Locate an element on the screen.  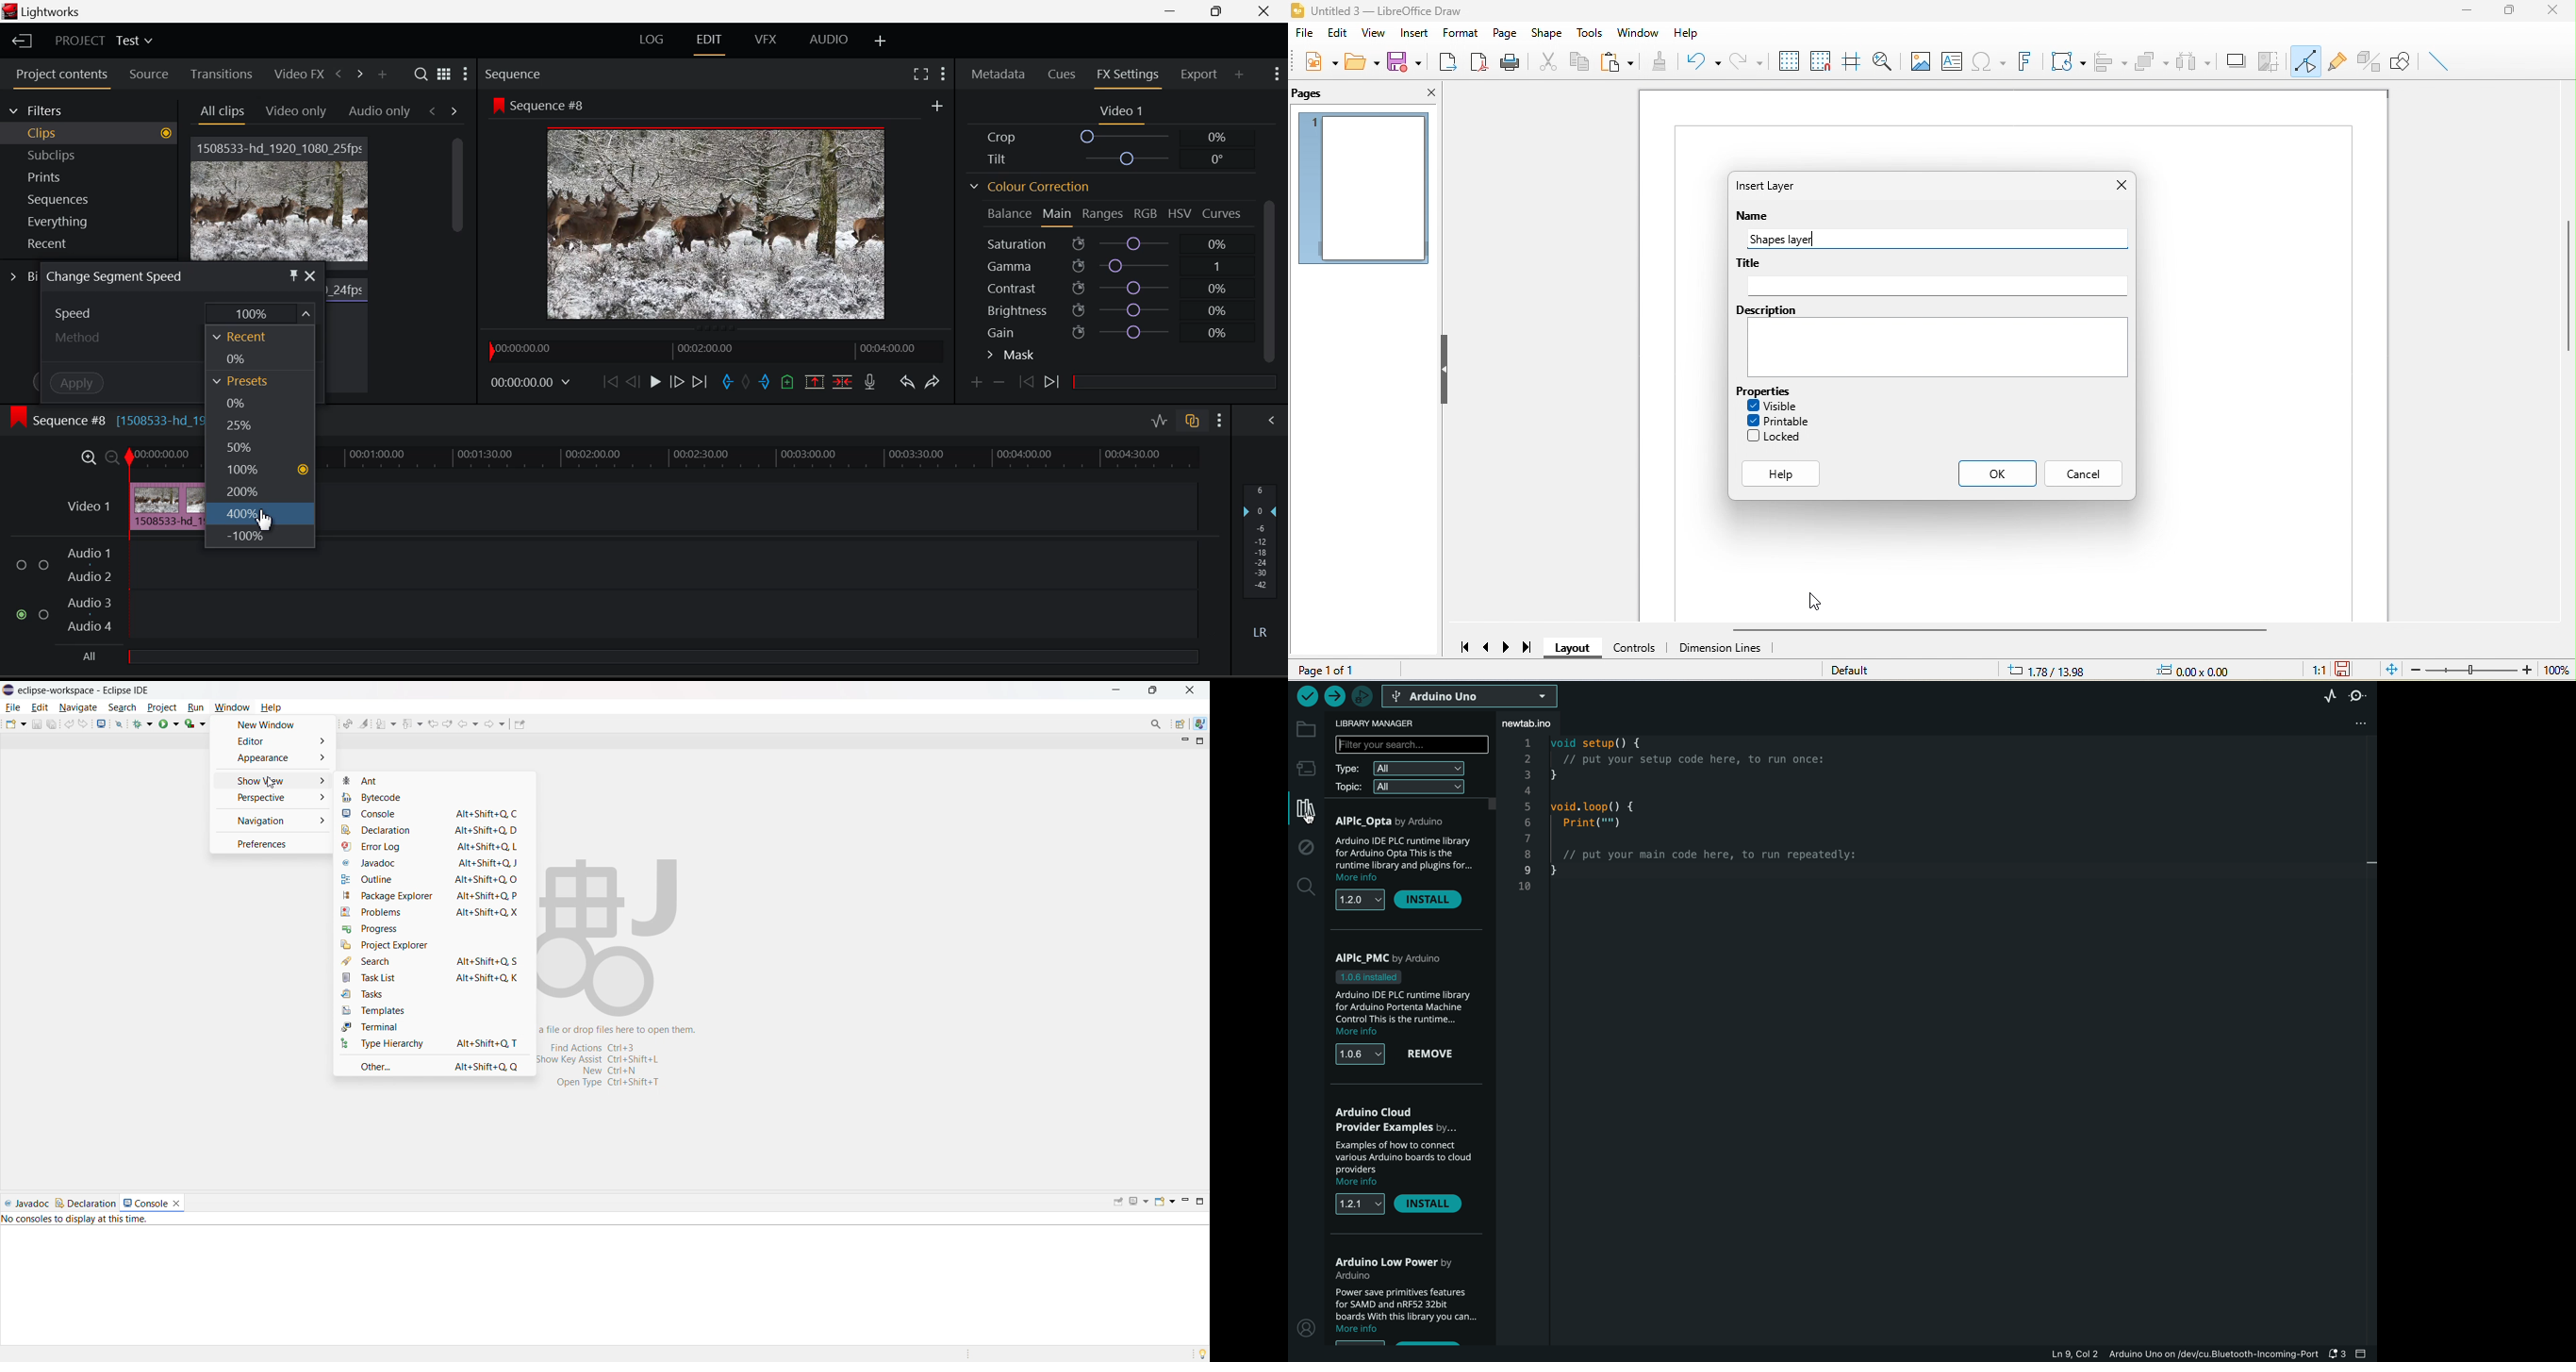
Movement between Tabs is located at coordinates (444, 111).